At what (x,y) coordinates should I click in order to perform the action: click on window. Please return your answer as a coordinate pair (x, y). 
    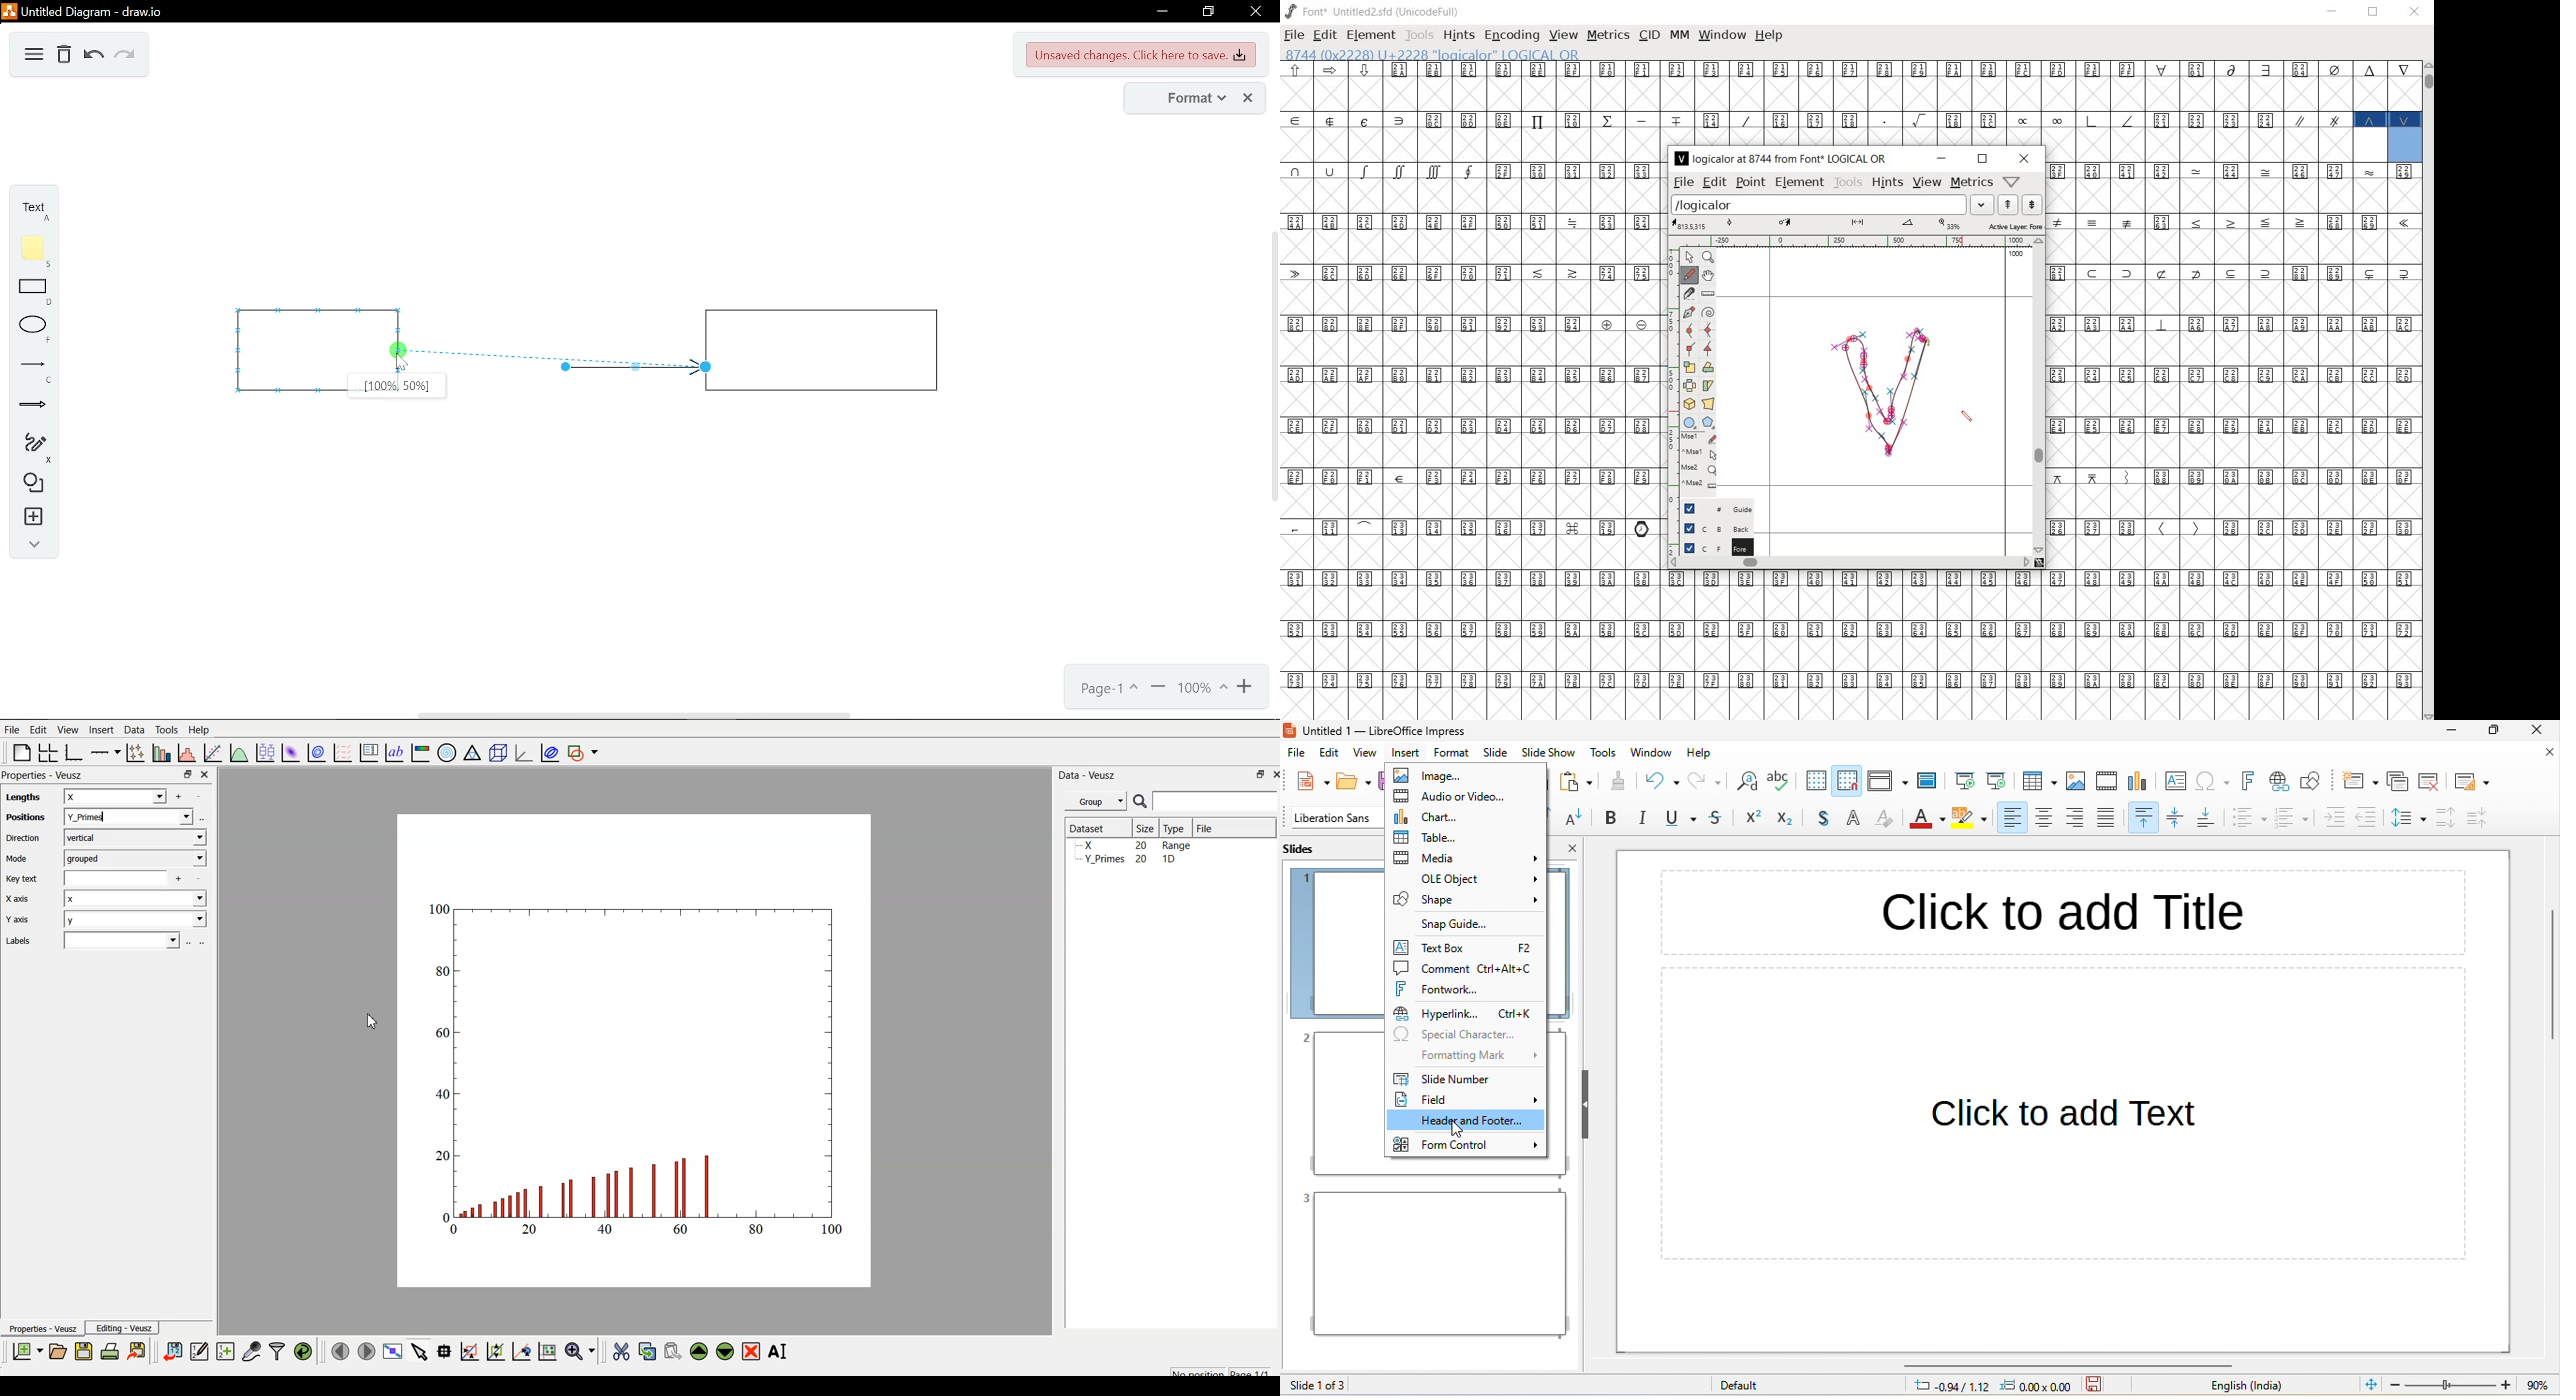
    Looking at the image, I should click on (1723, 36).